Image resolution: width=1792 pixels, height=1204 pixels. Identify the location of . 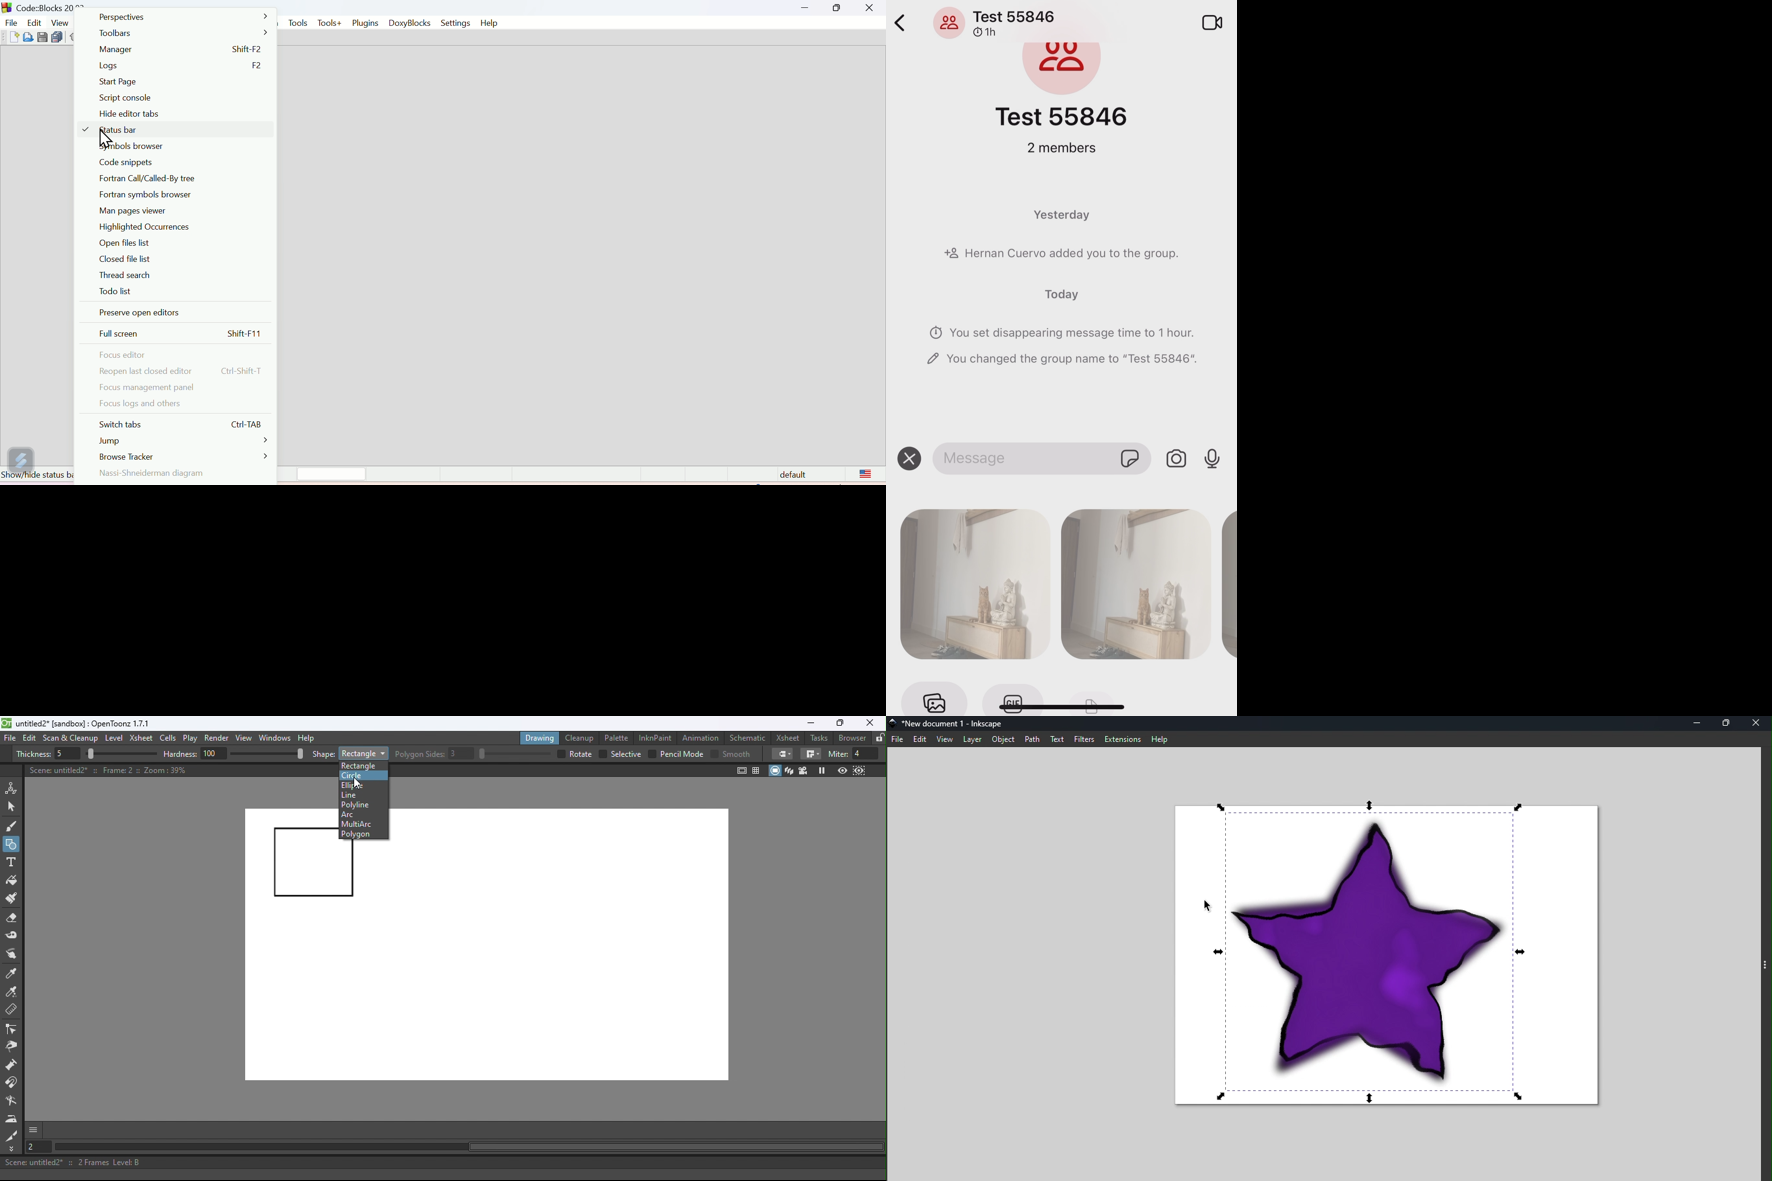
(34, 22).